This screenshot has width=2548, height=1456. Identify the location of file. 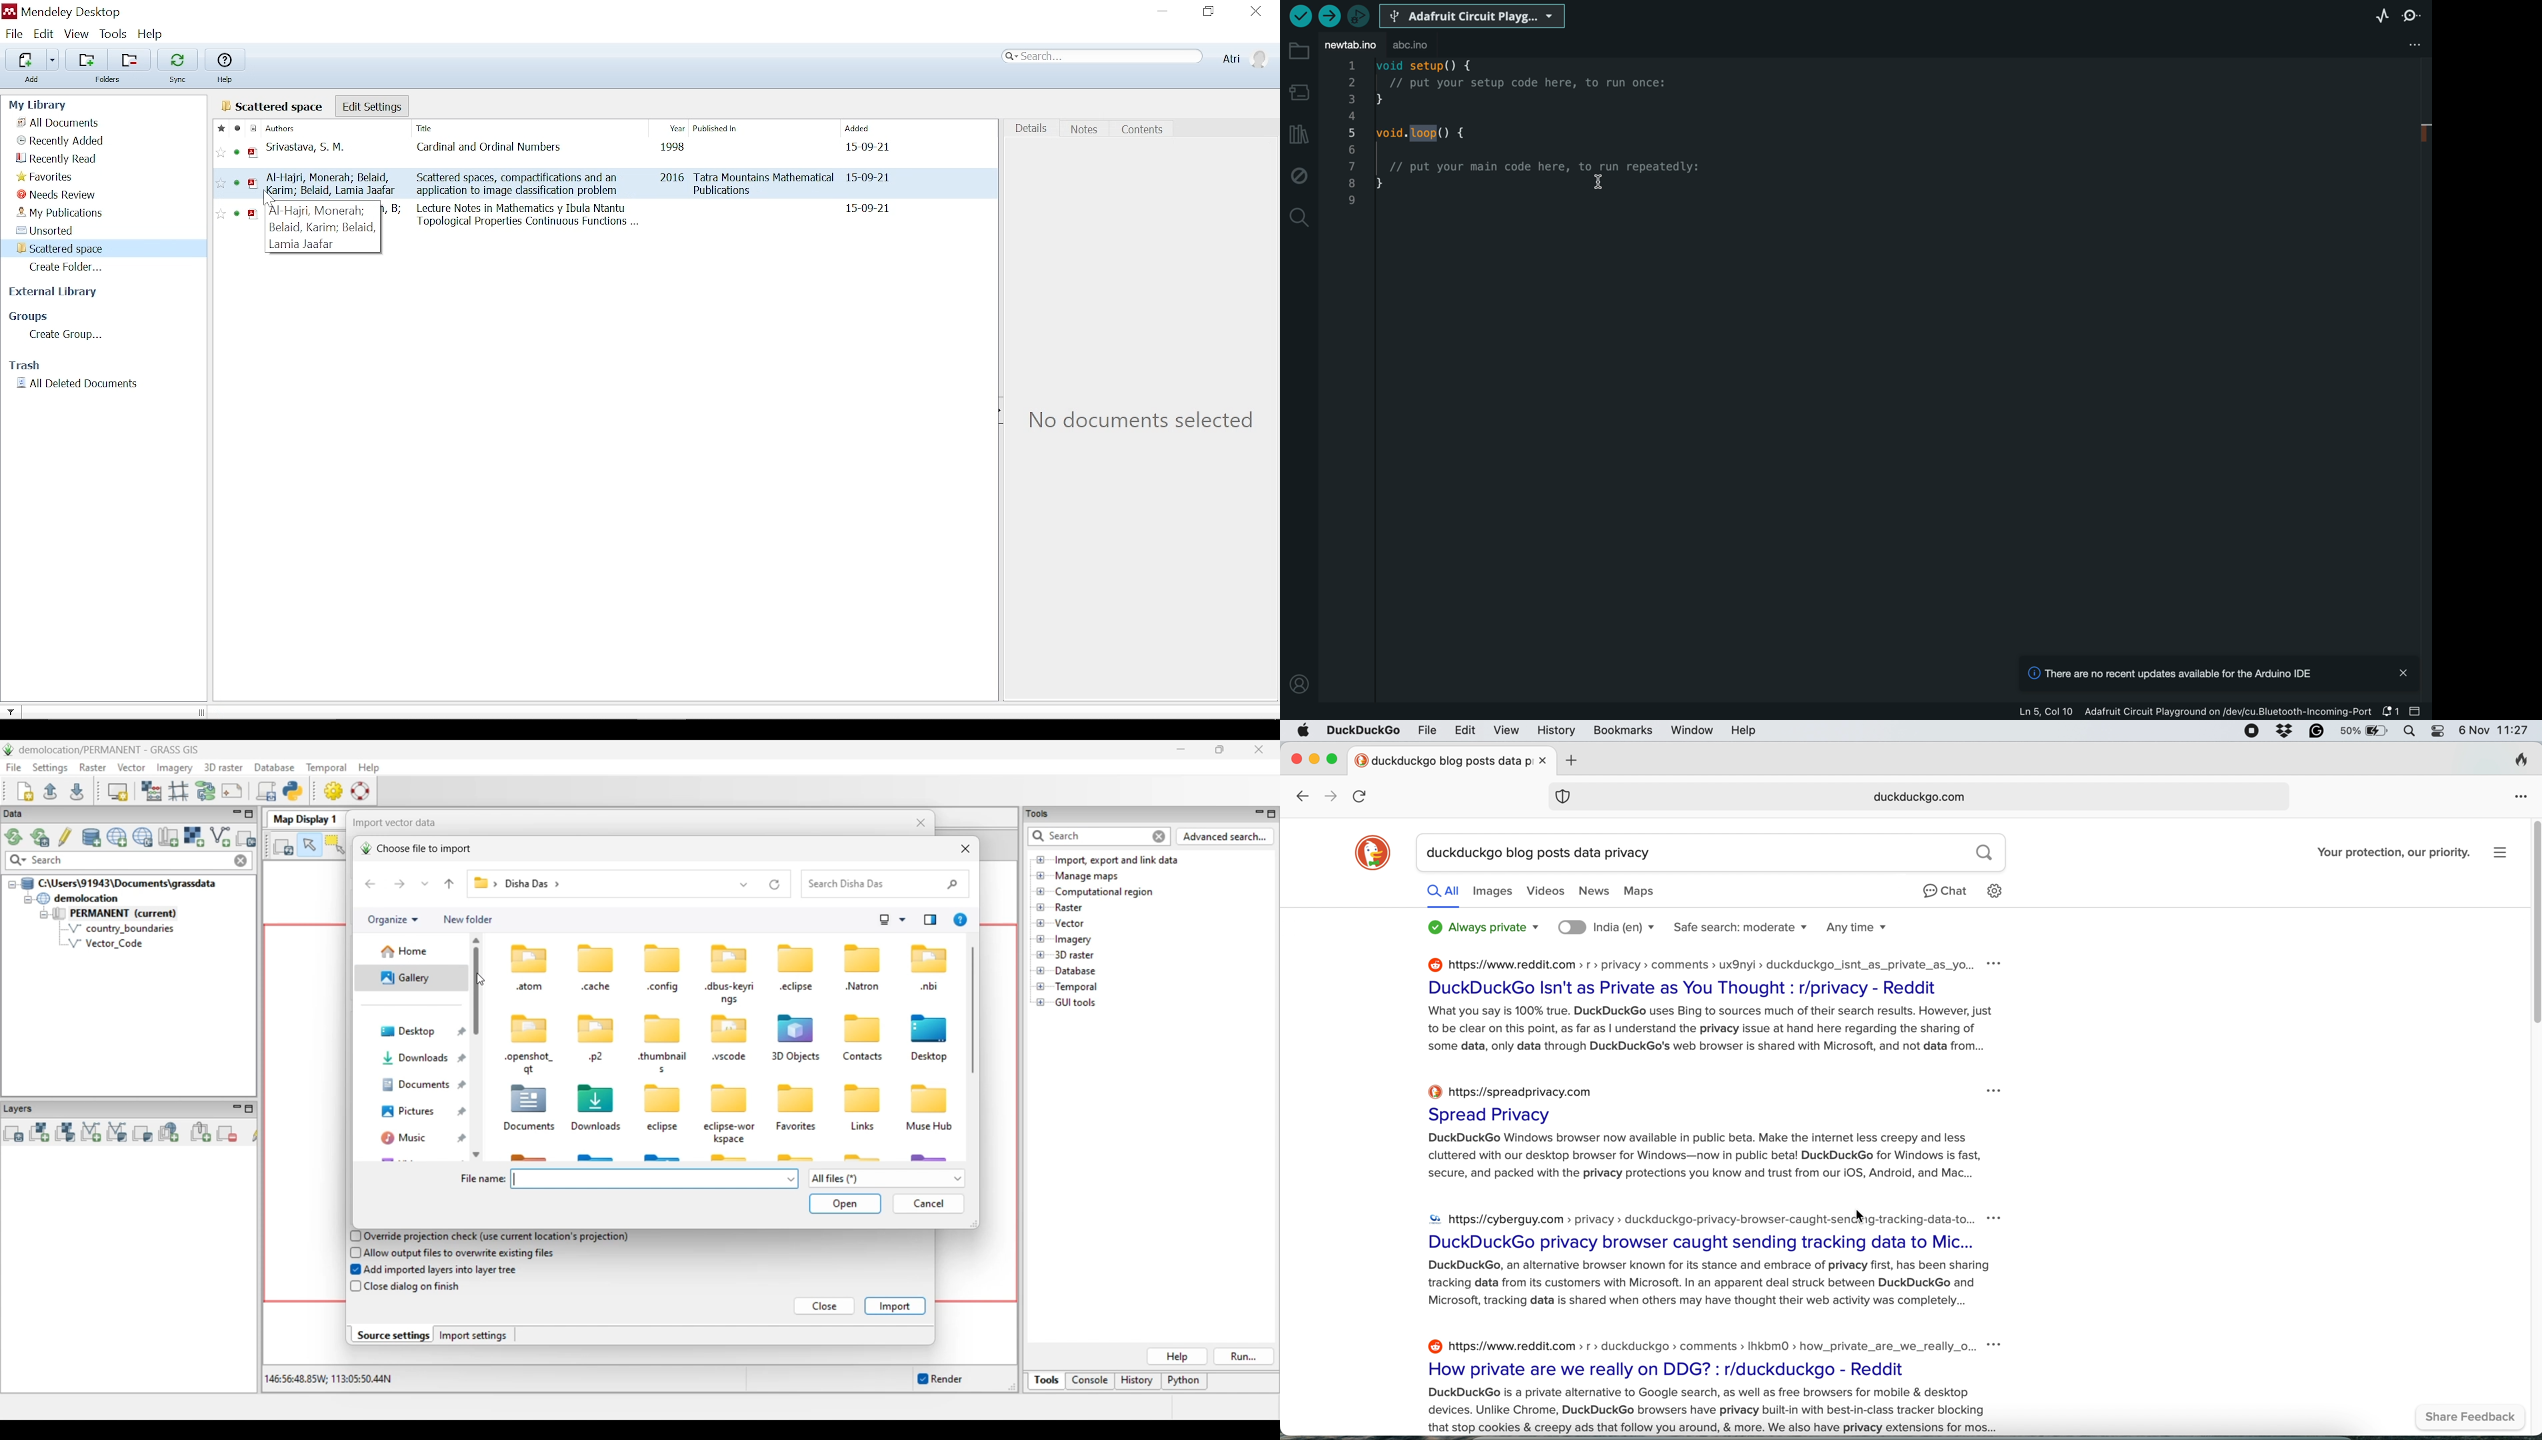
(1427, 731).